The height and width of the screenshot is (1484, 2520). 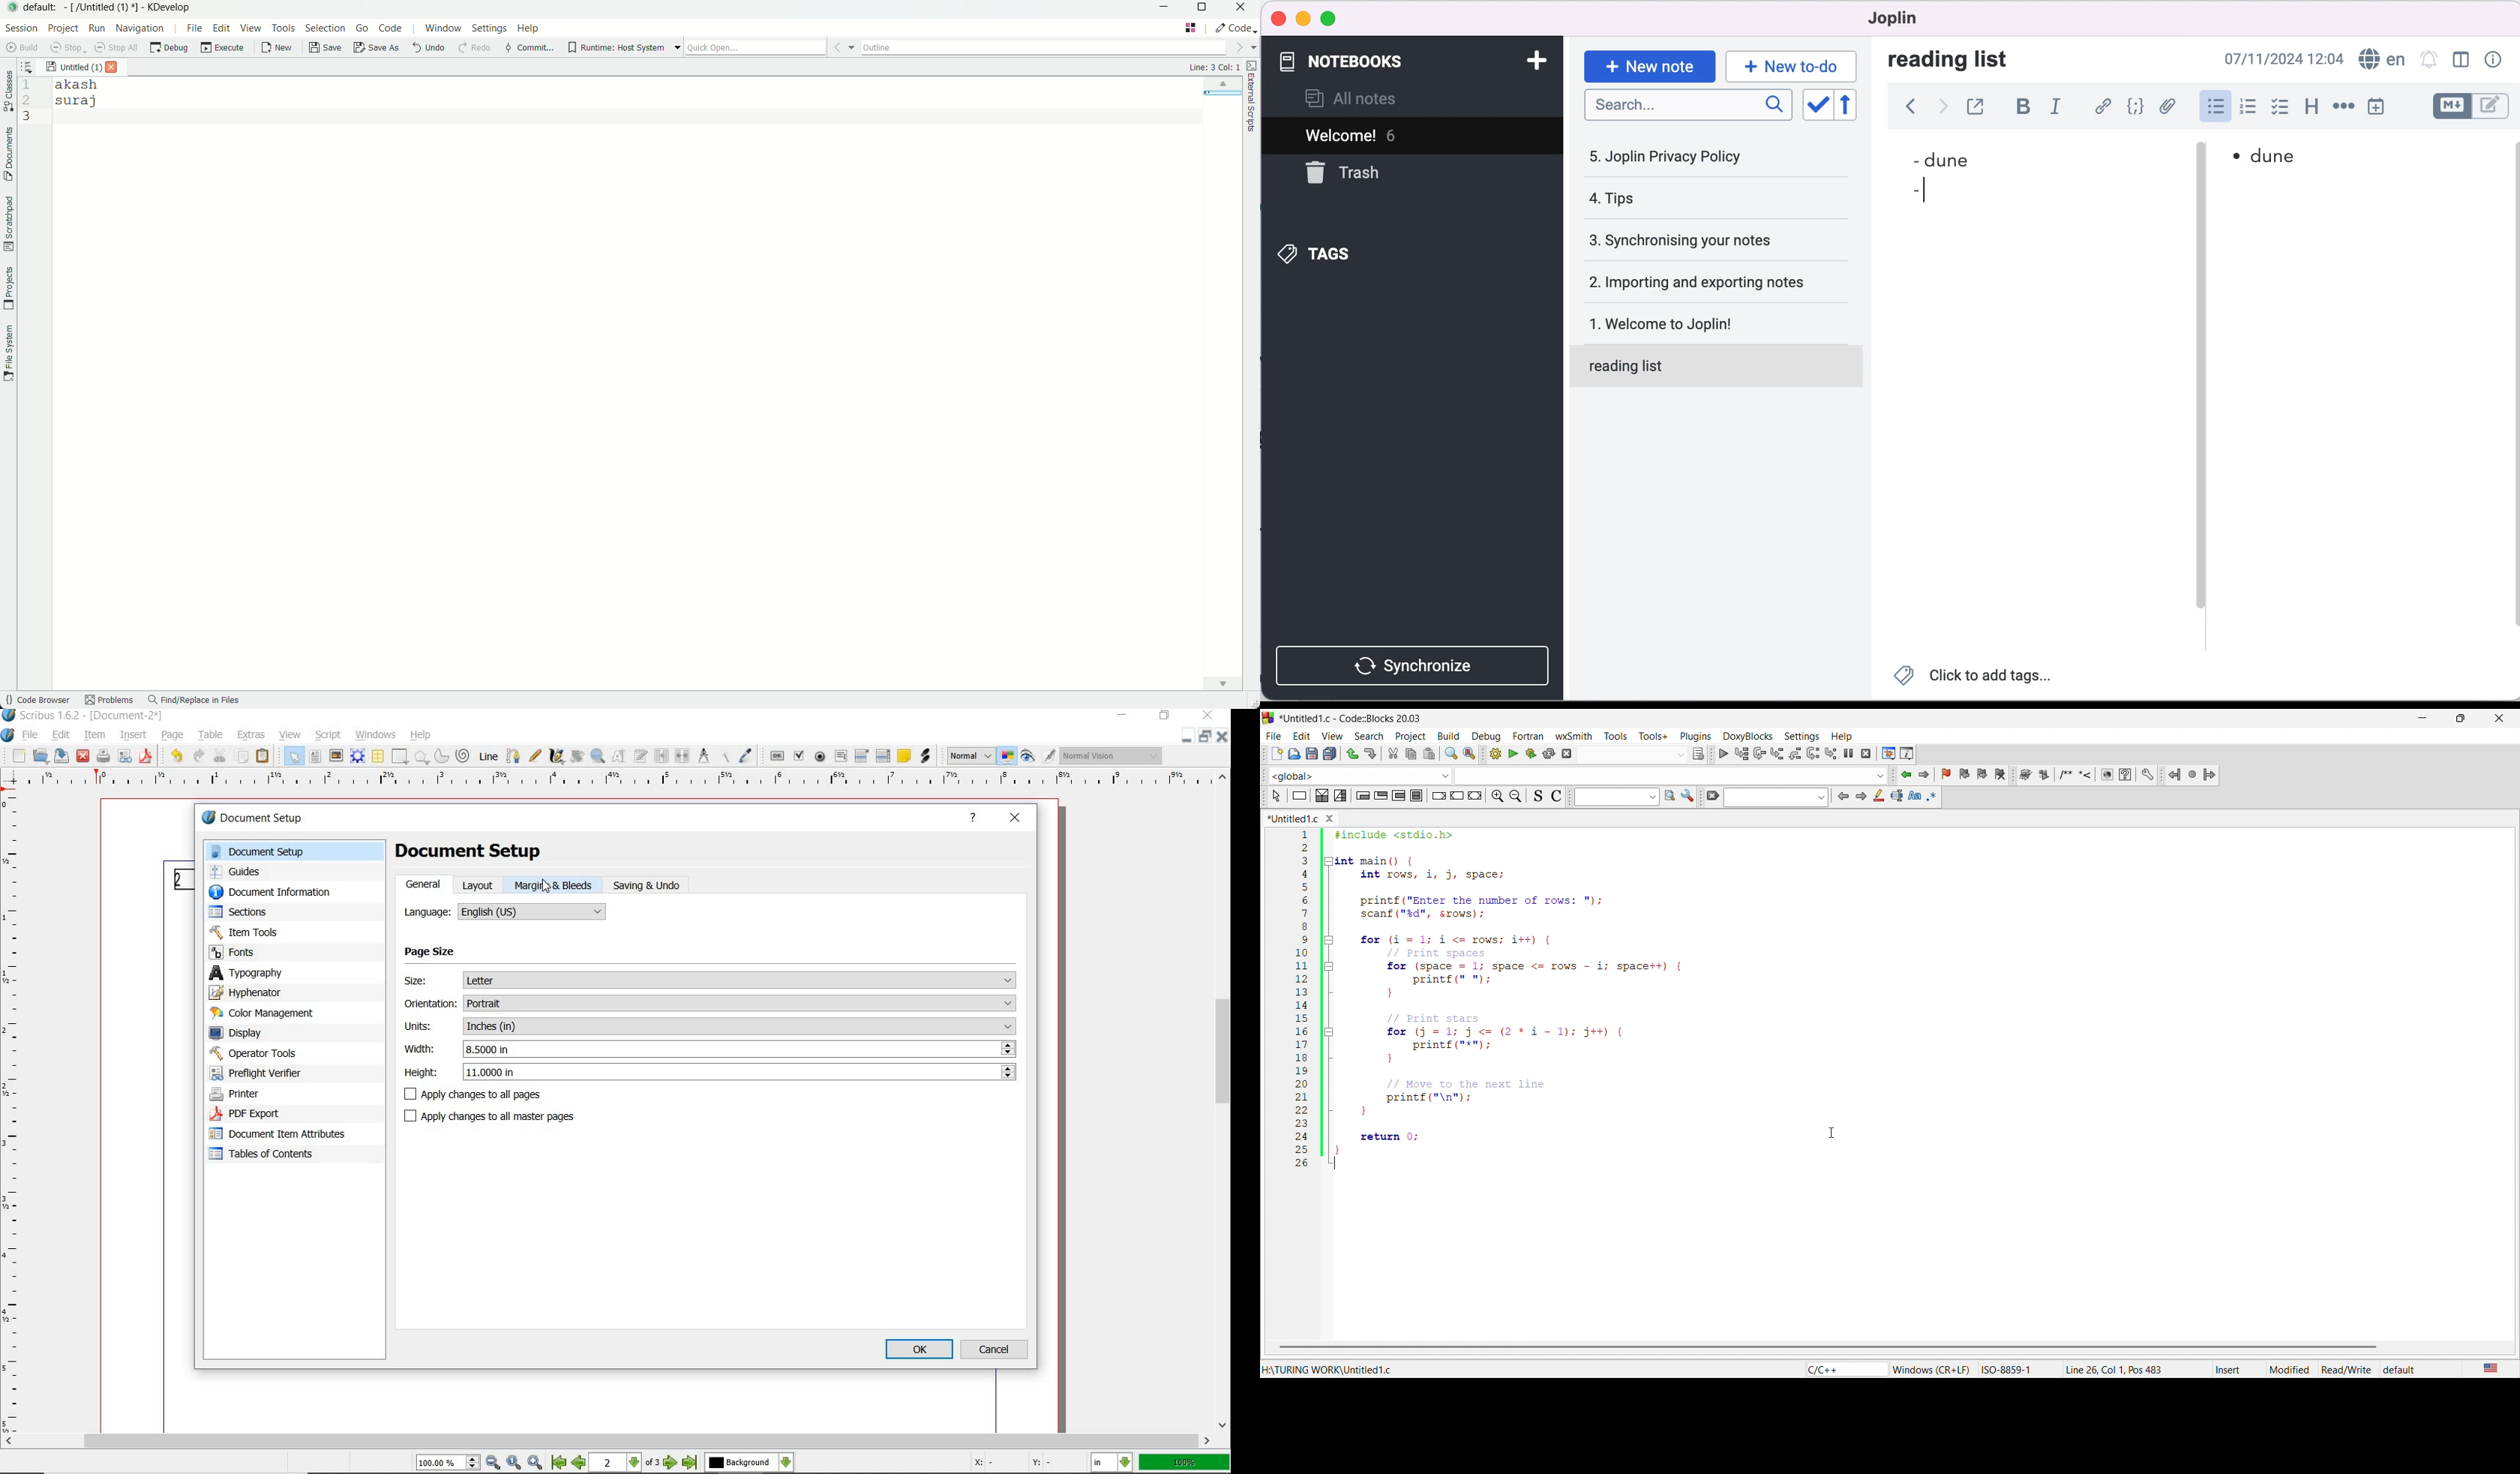 What do you see at coordinates (2200, 388) in the screenshot?
I see `vertical slider` at bounding box center [2200, 388].